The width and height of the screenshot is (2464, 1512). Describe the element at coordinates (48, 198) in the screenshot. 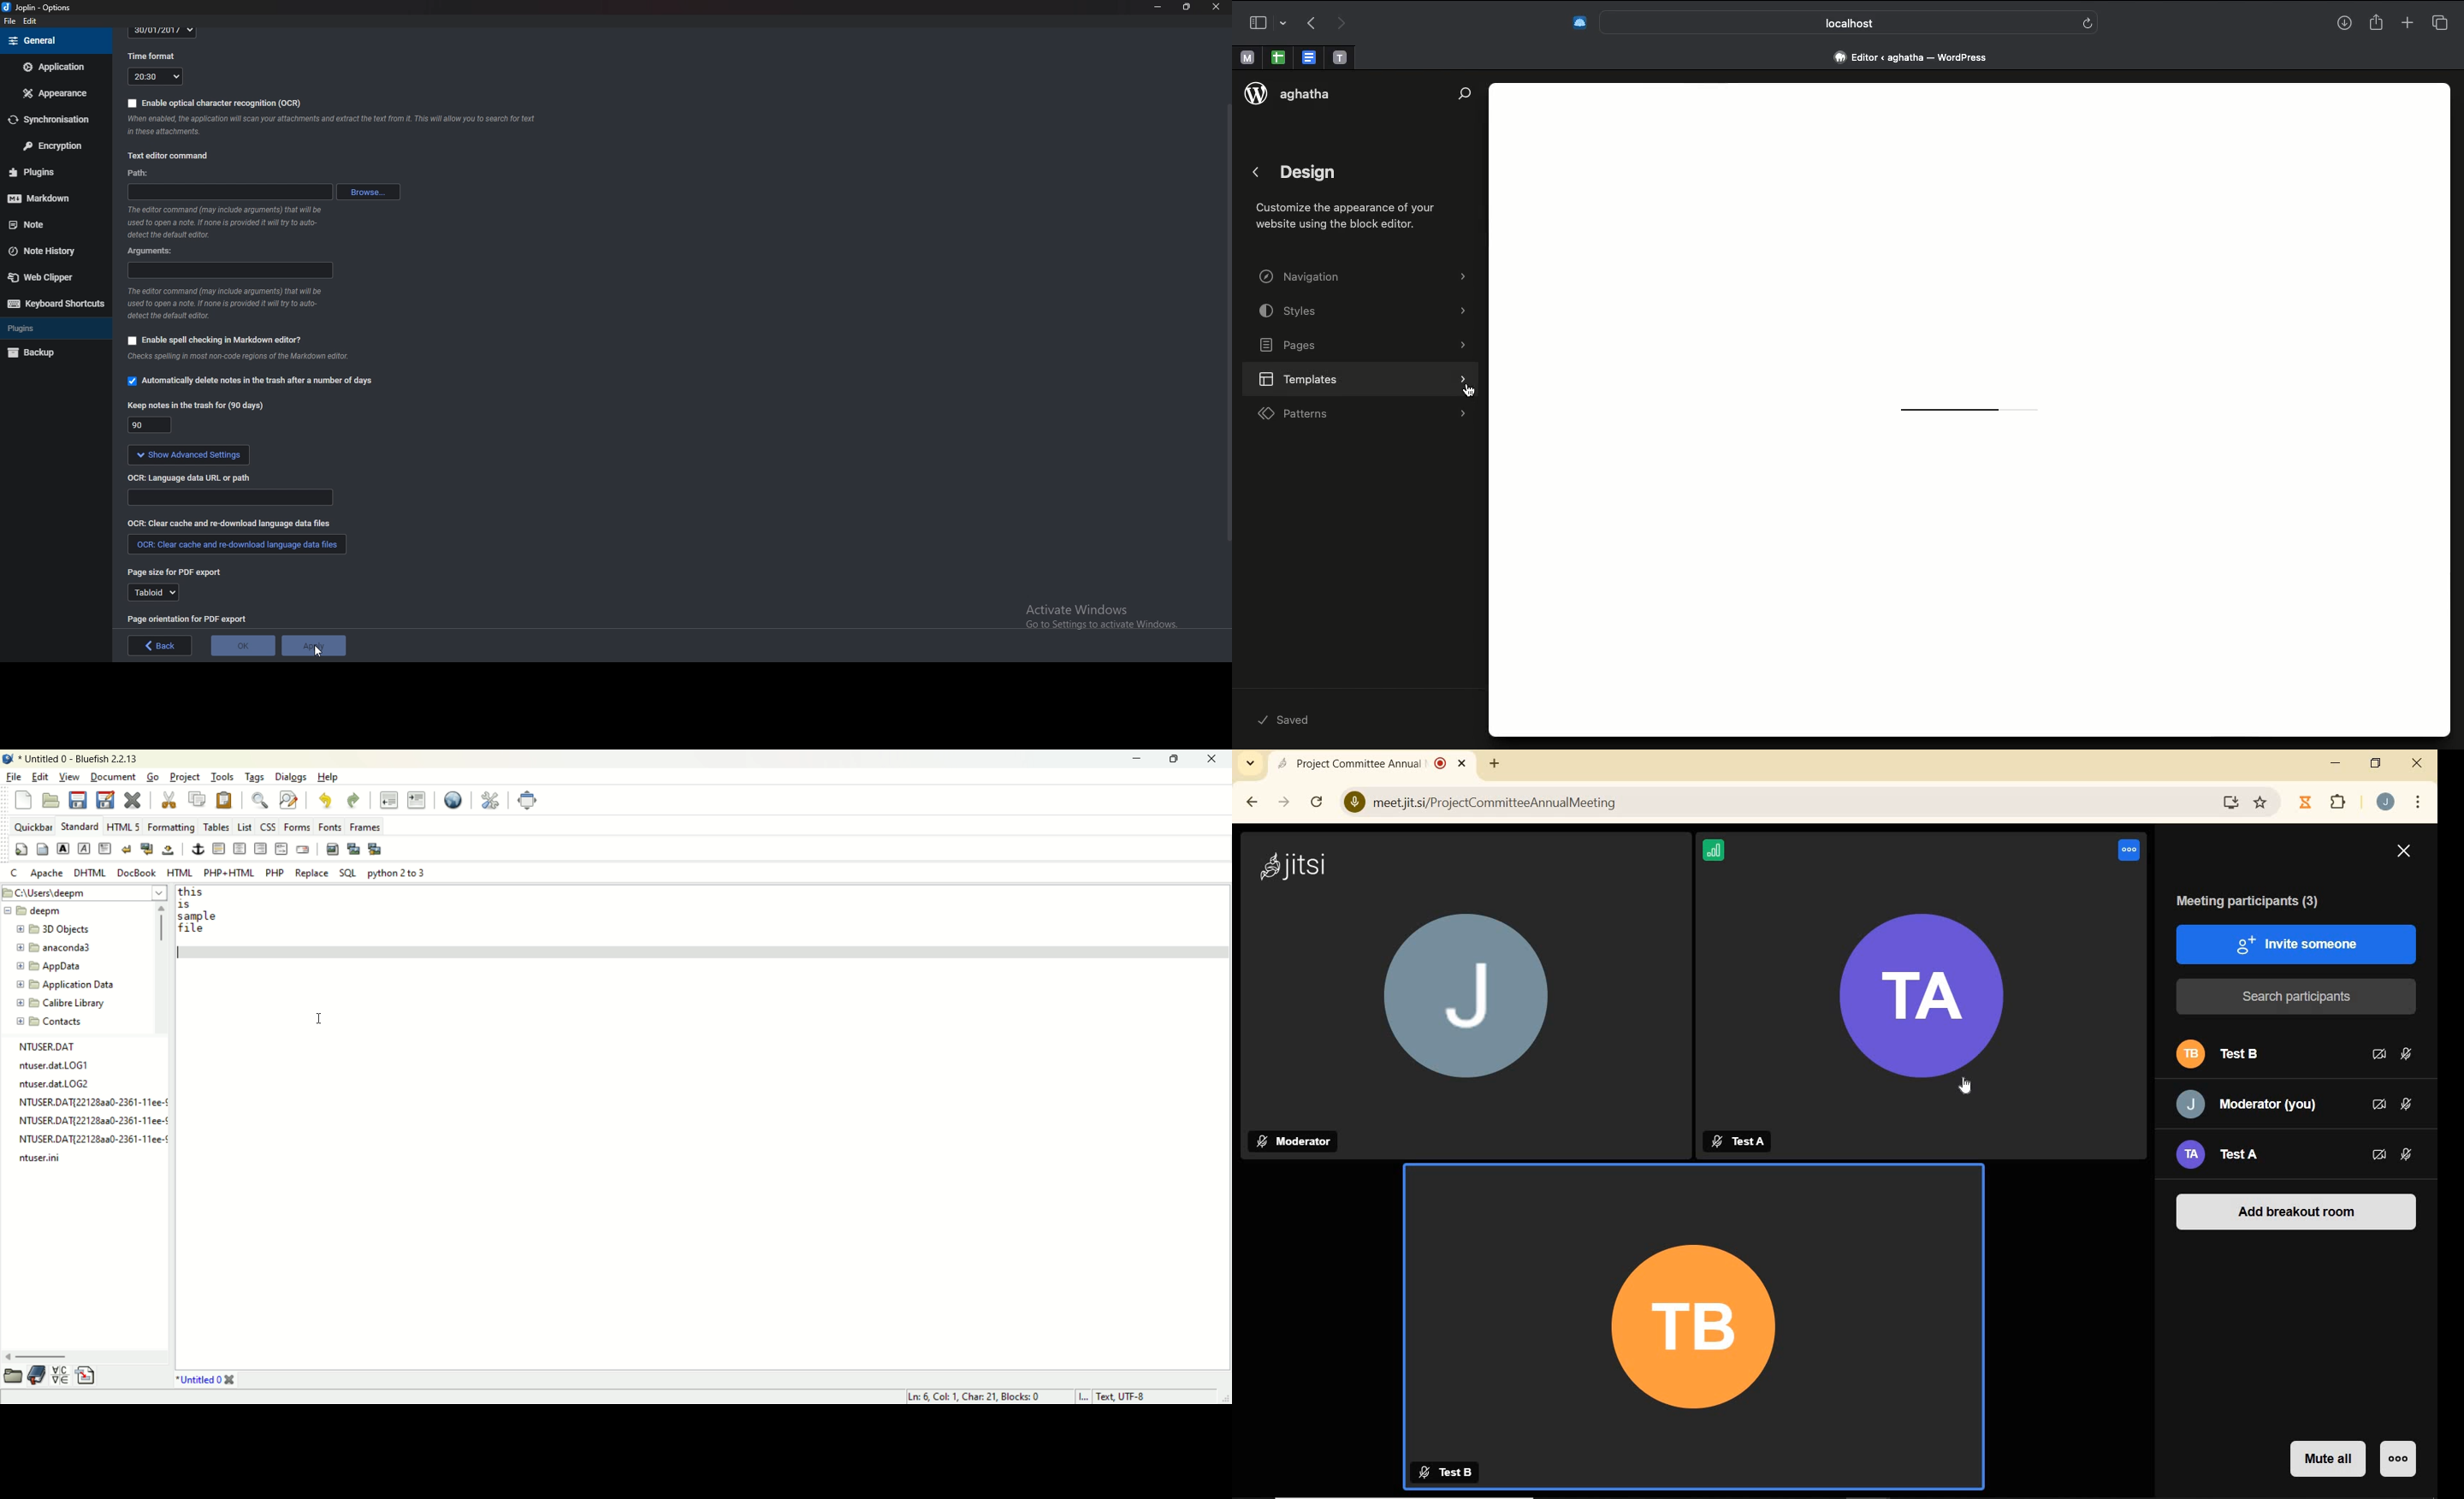

I see `Markdown` at that location.